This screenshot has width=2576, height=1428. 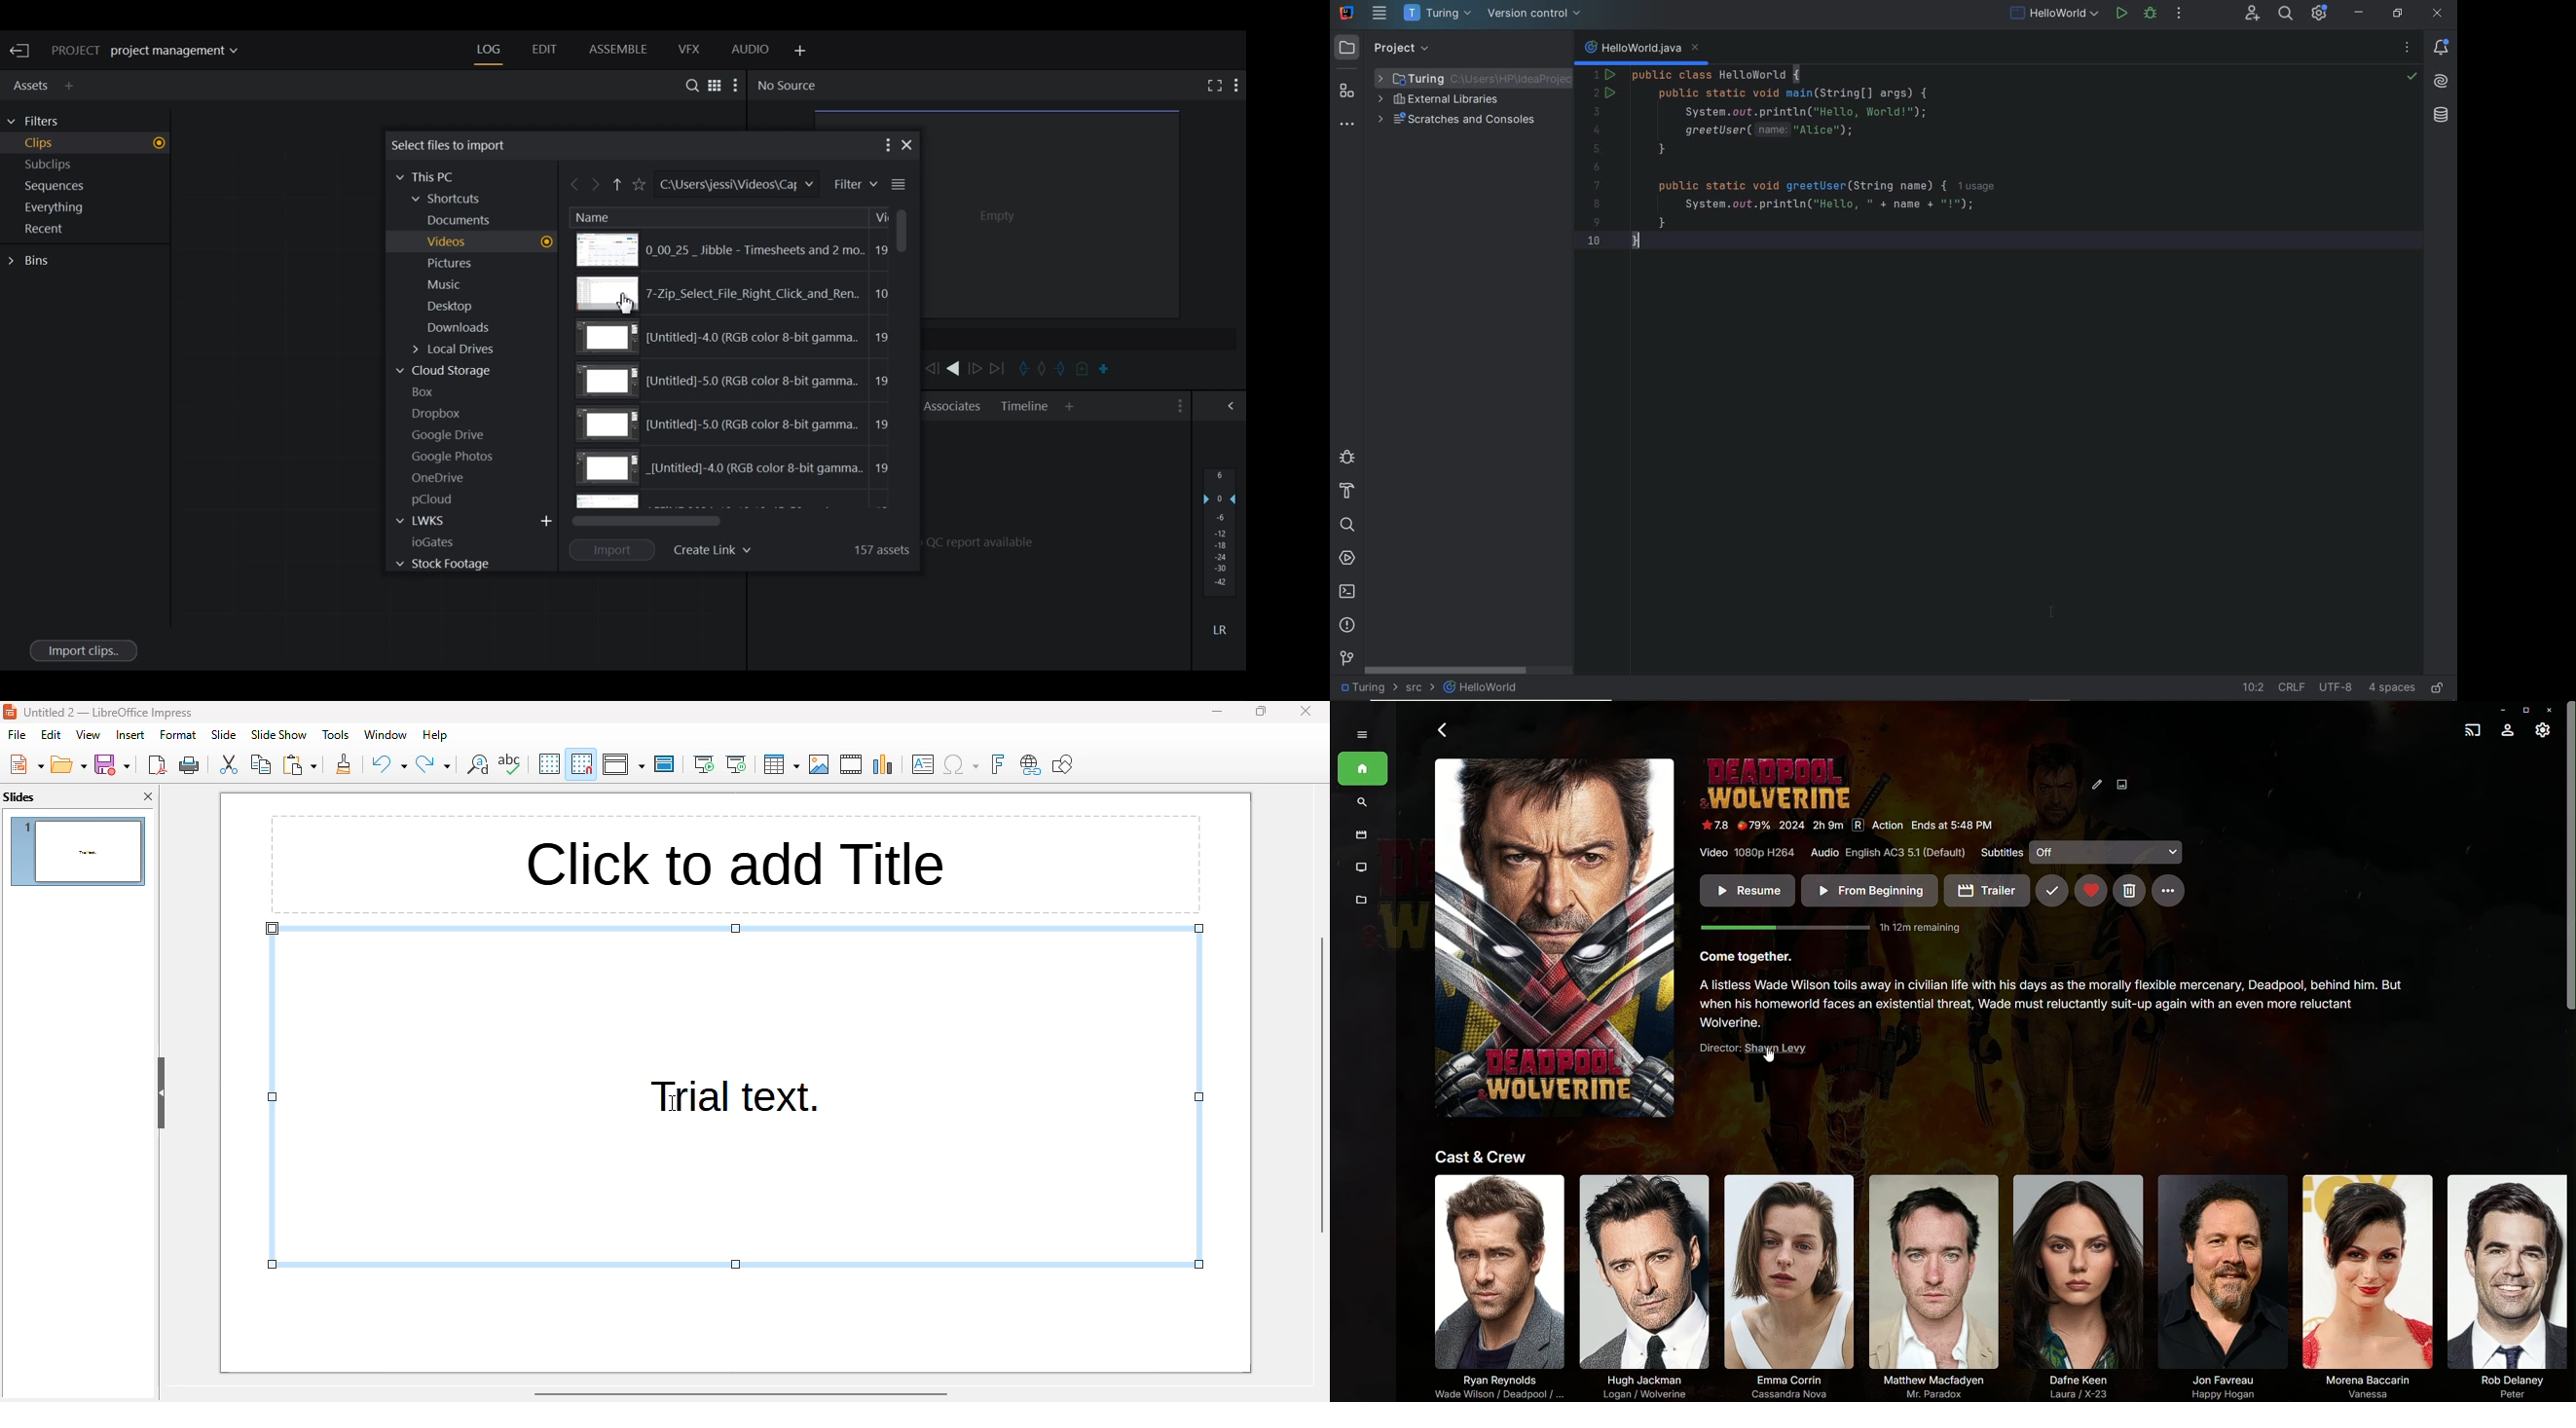 I want to click on slide, so click(x=225, y=734).